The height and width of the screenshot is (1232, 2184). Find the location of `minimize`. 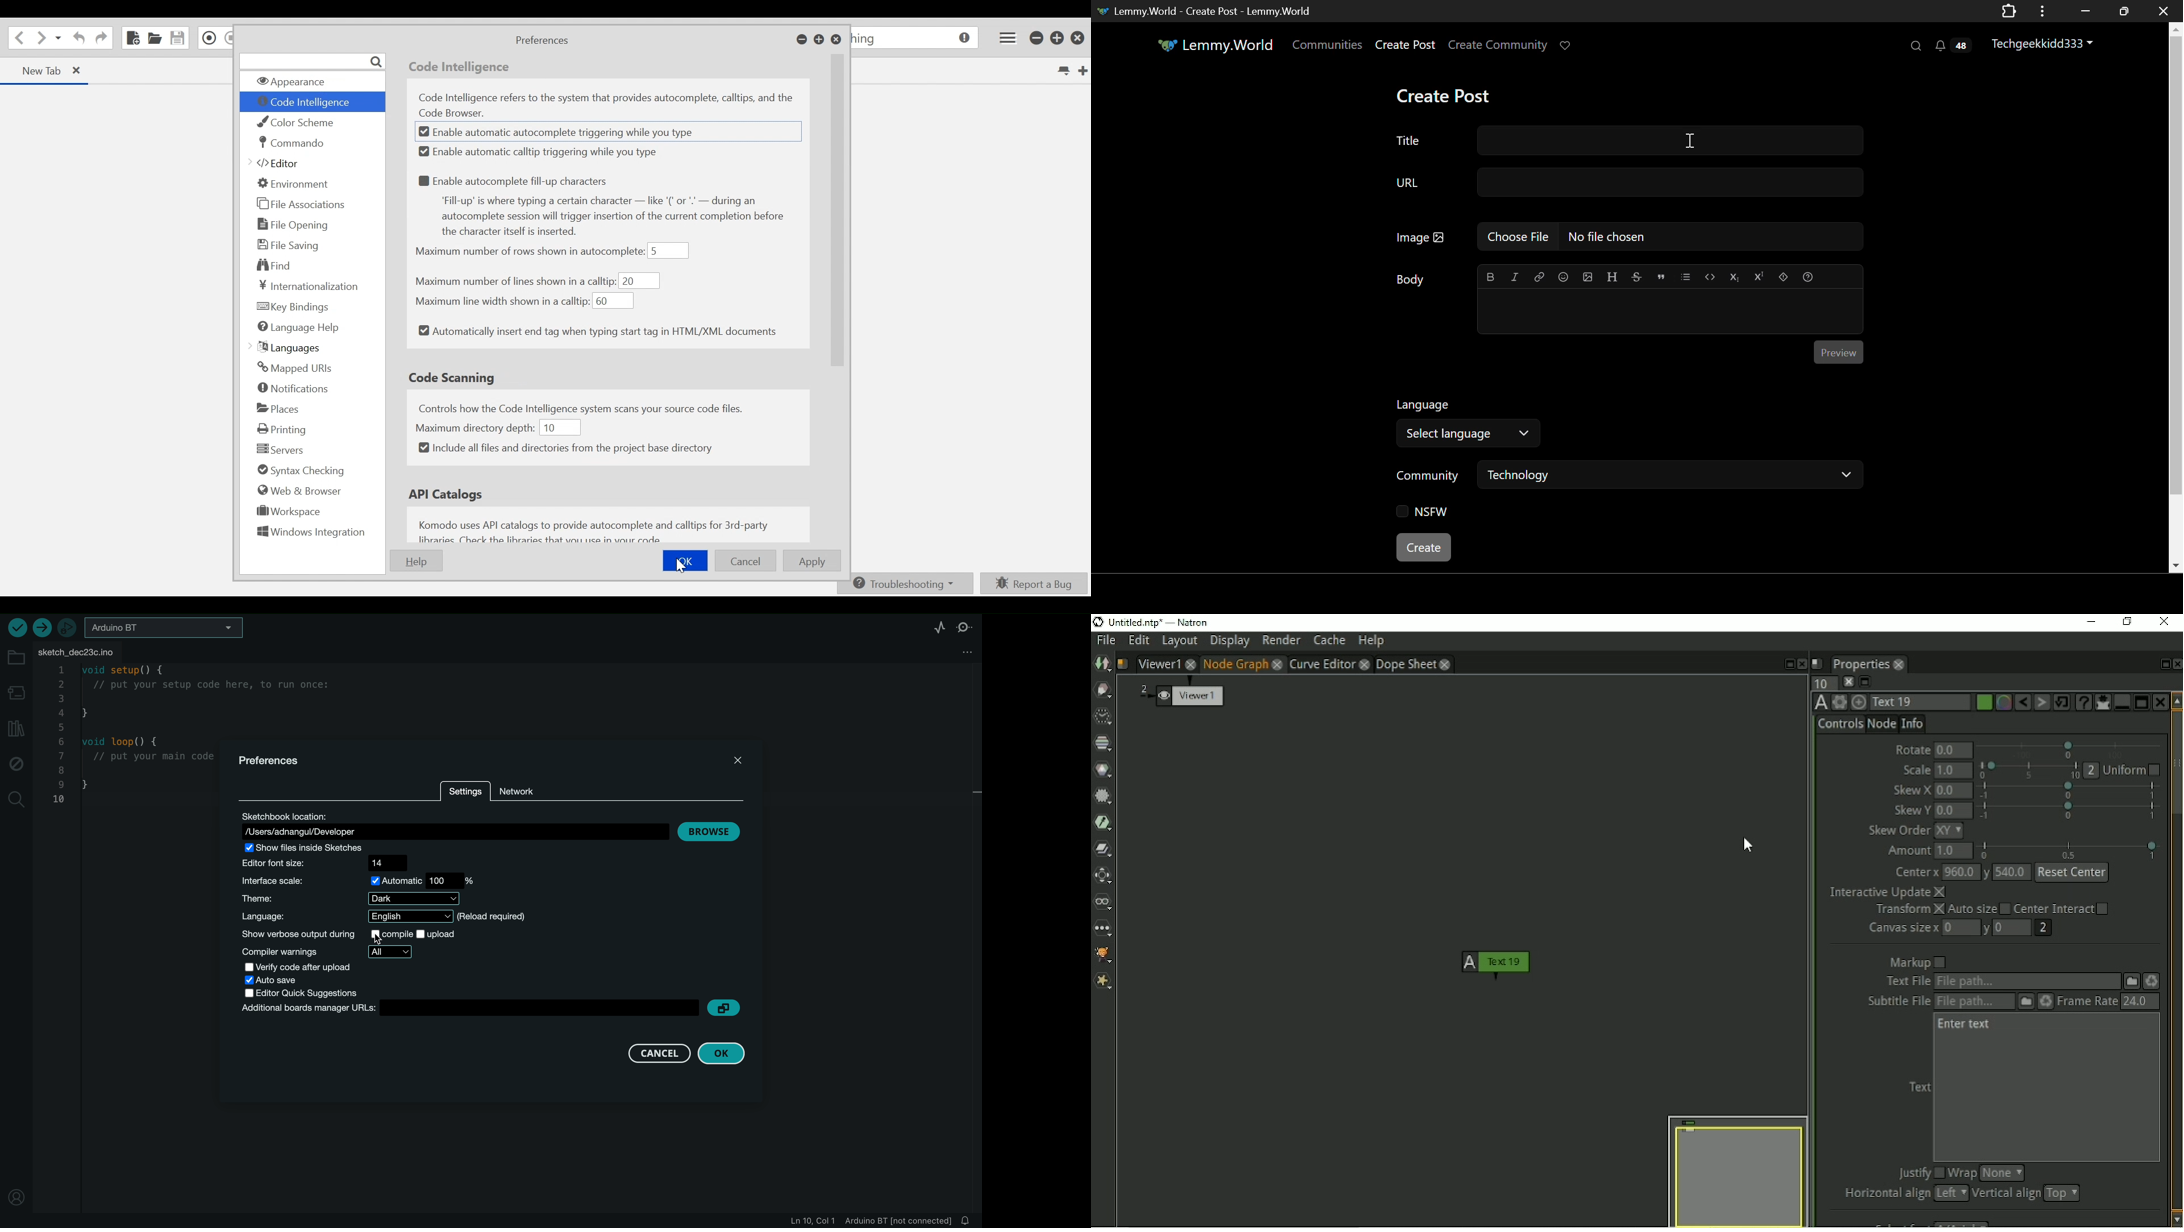

minimize is located at coordinates (1038, 39).